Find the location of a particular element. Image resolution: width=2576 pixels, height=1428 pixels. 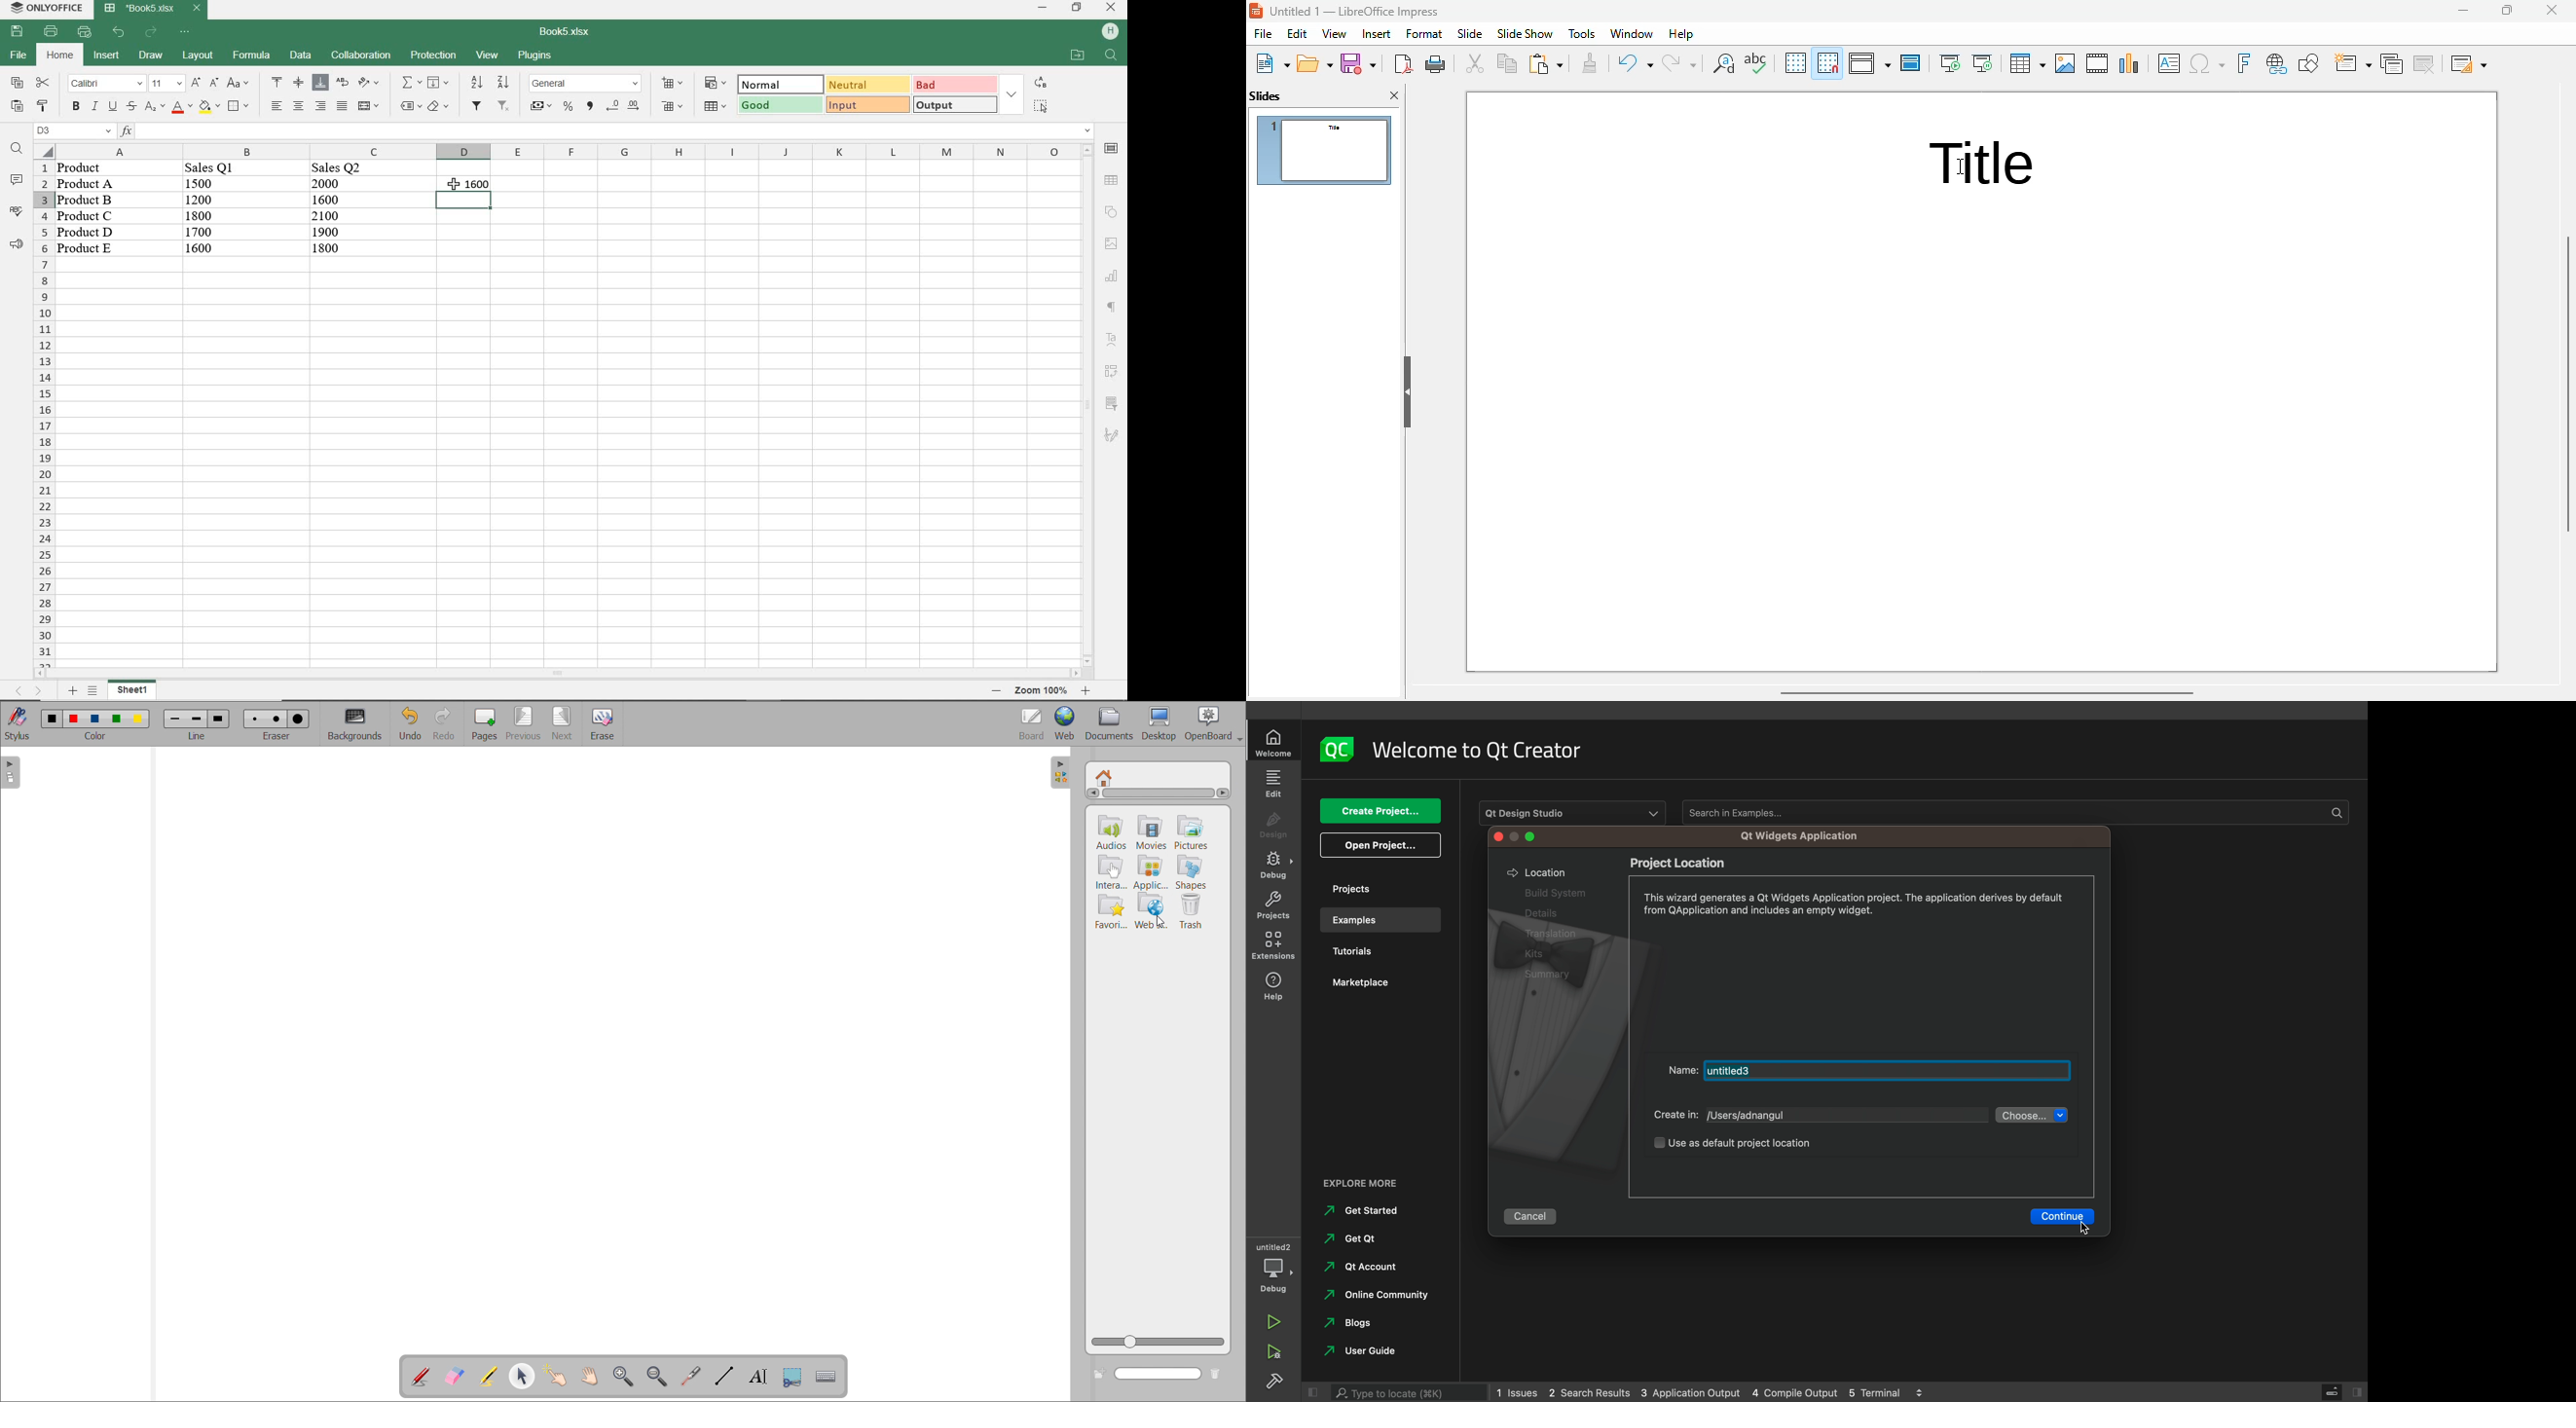

layout is located at coordinates (199, 56).